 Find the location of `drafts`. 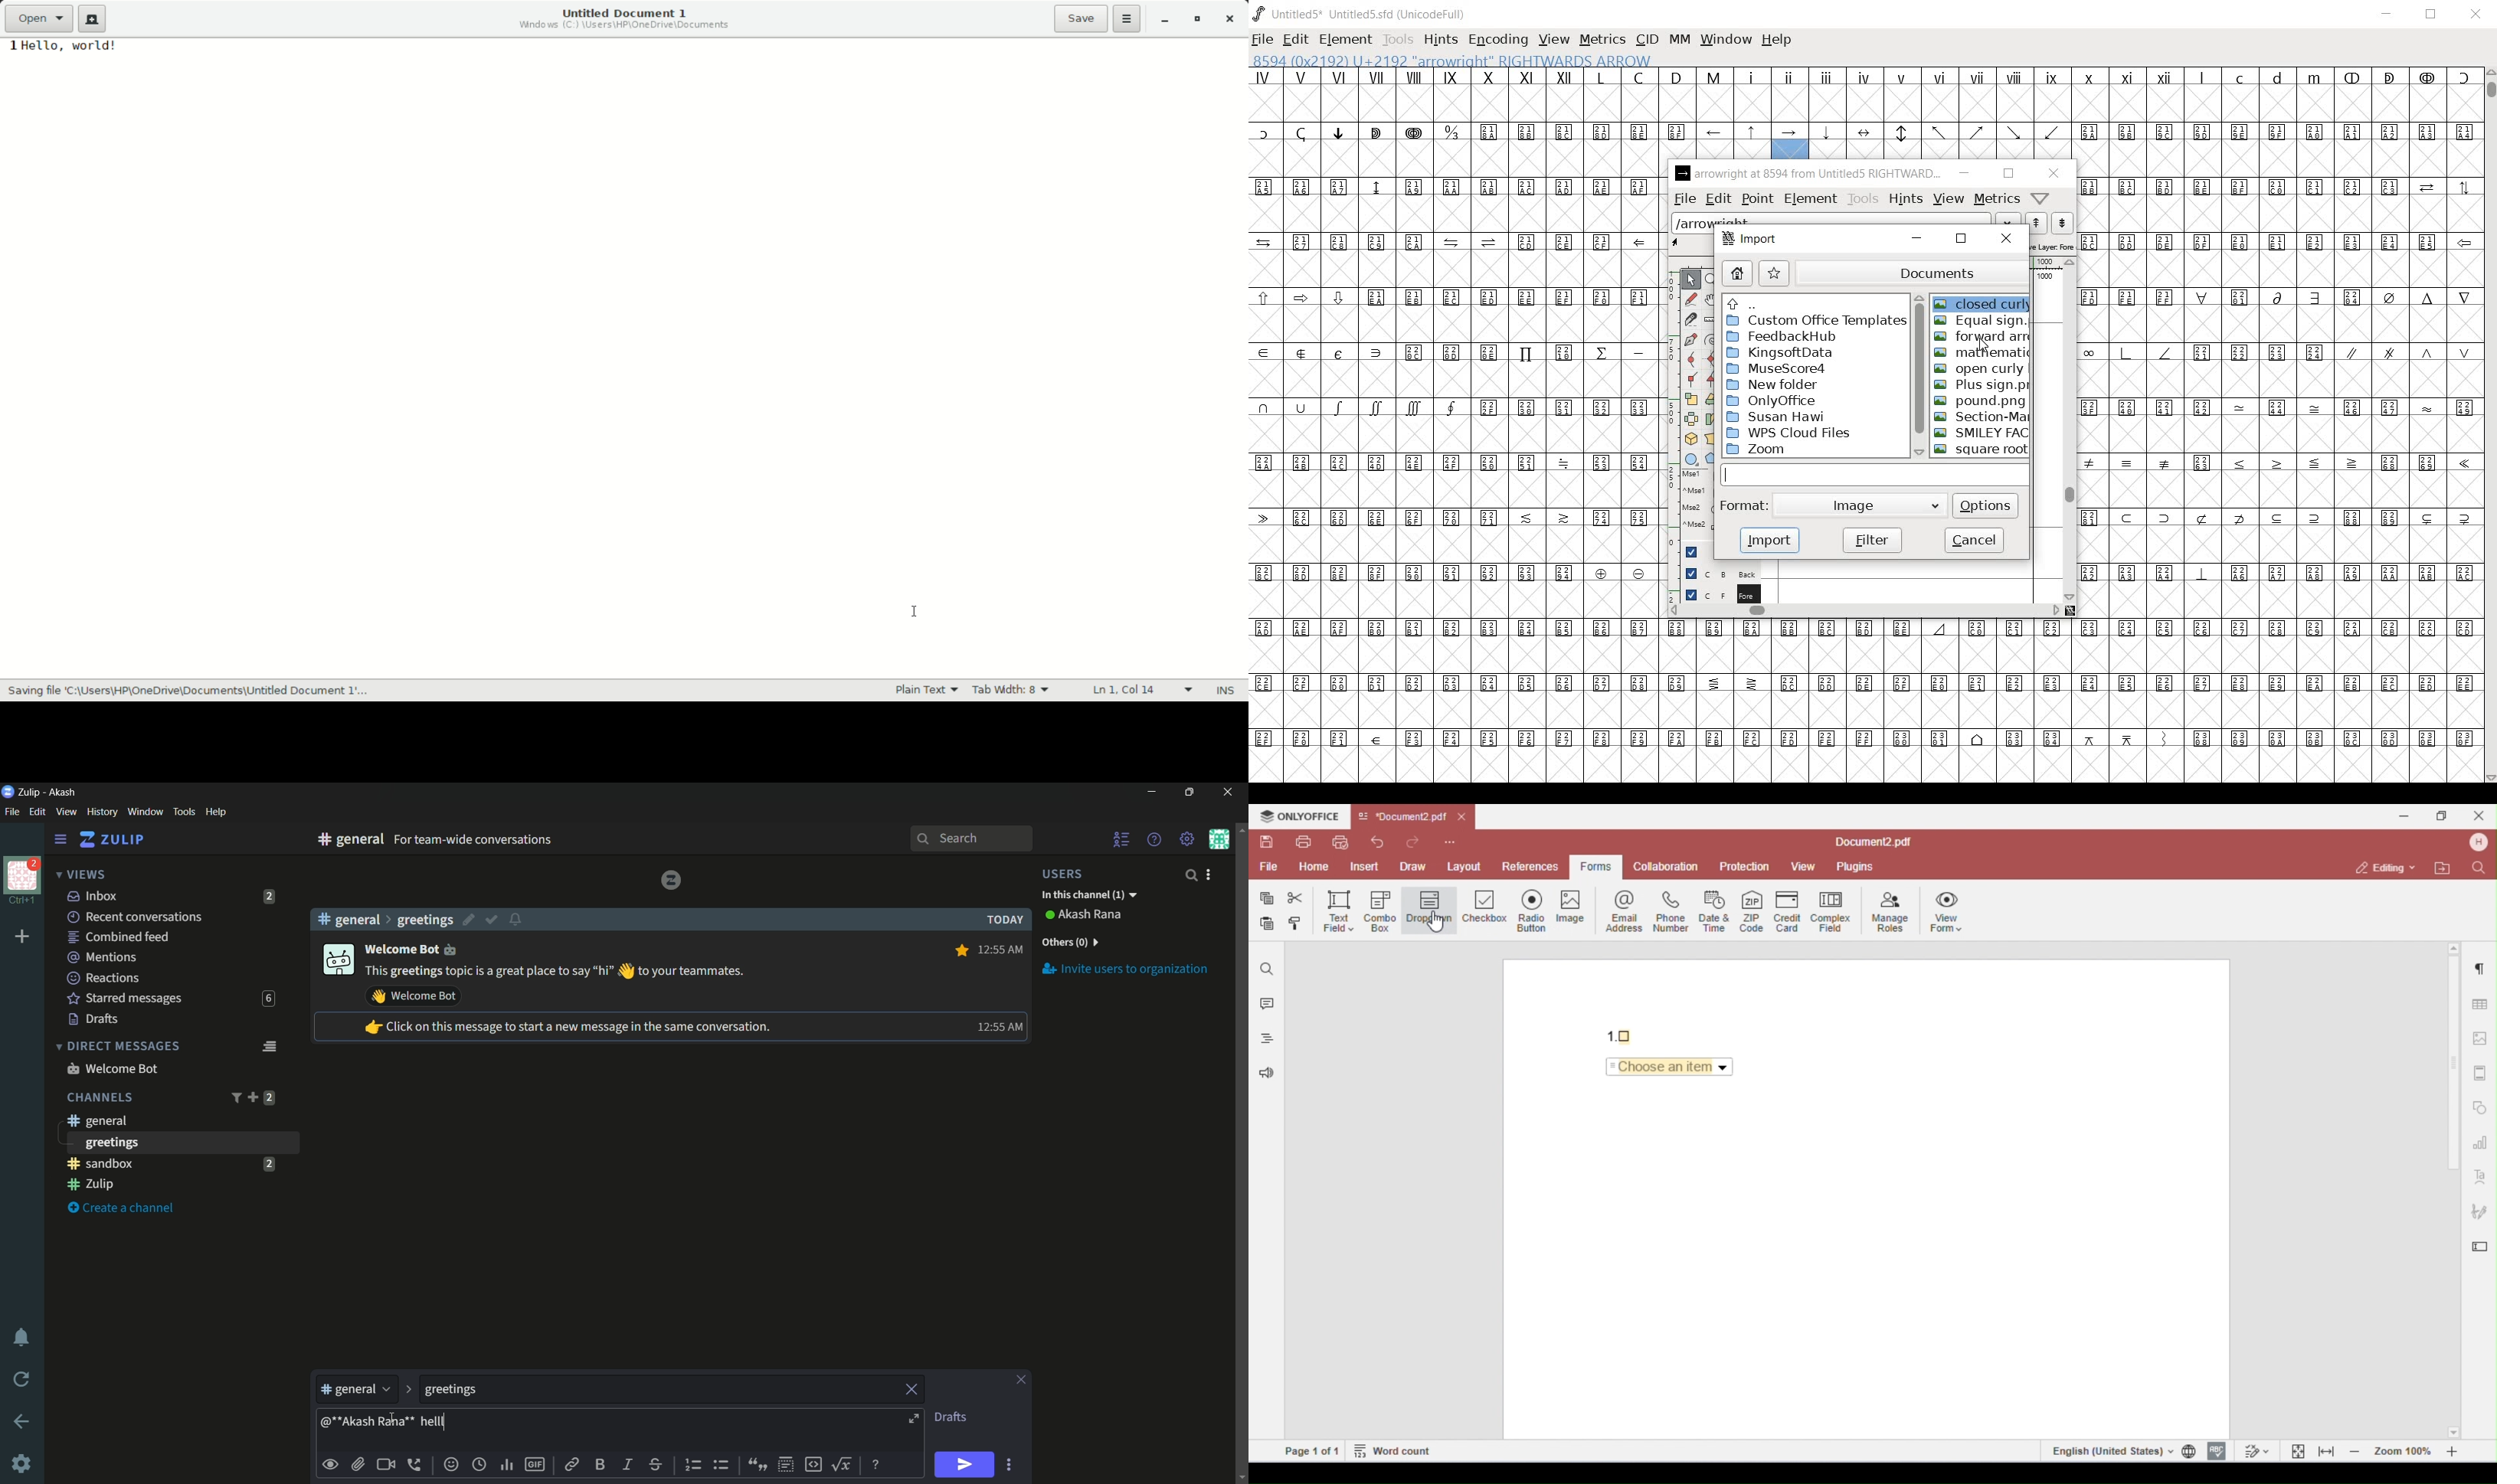

drafts is located at coordinates (94, 1019).